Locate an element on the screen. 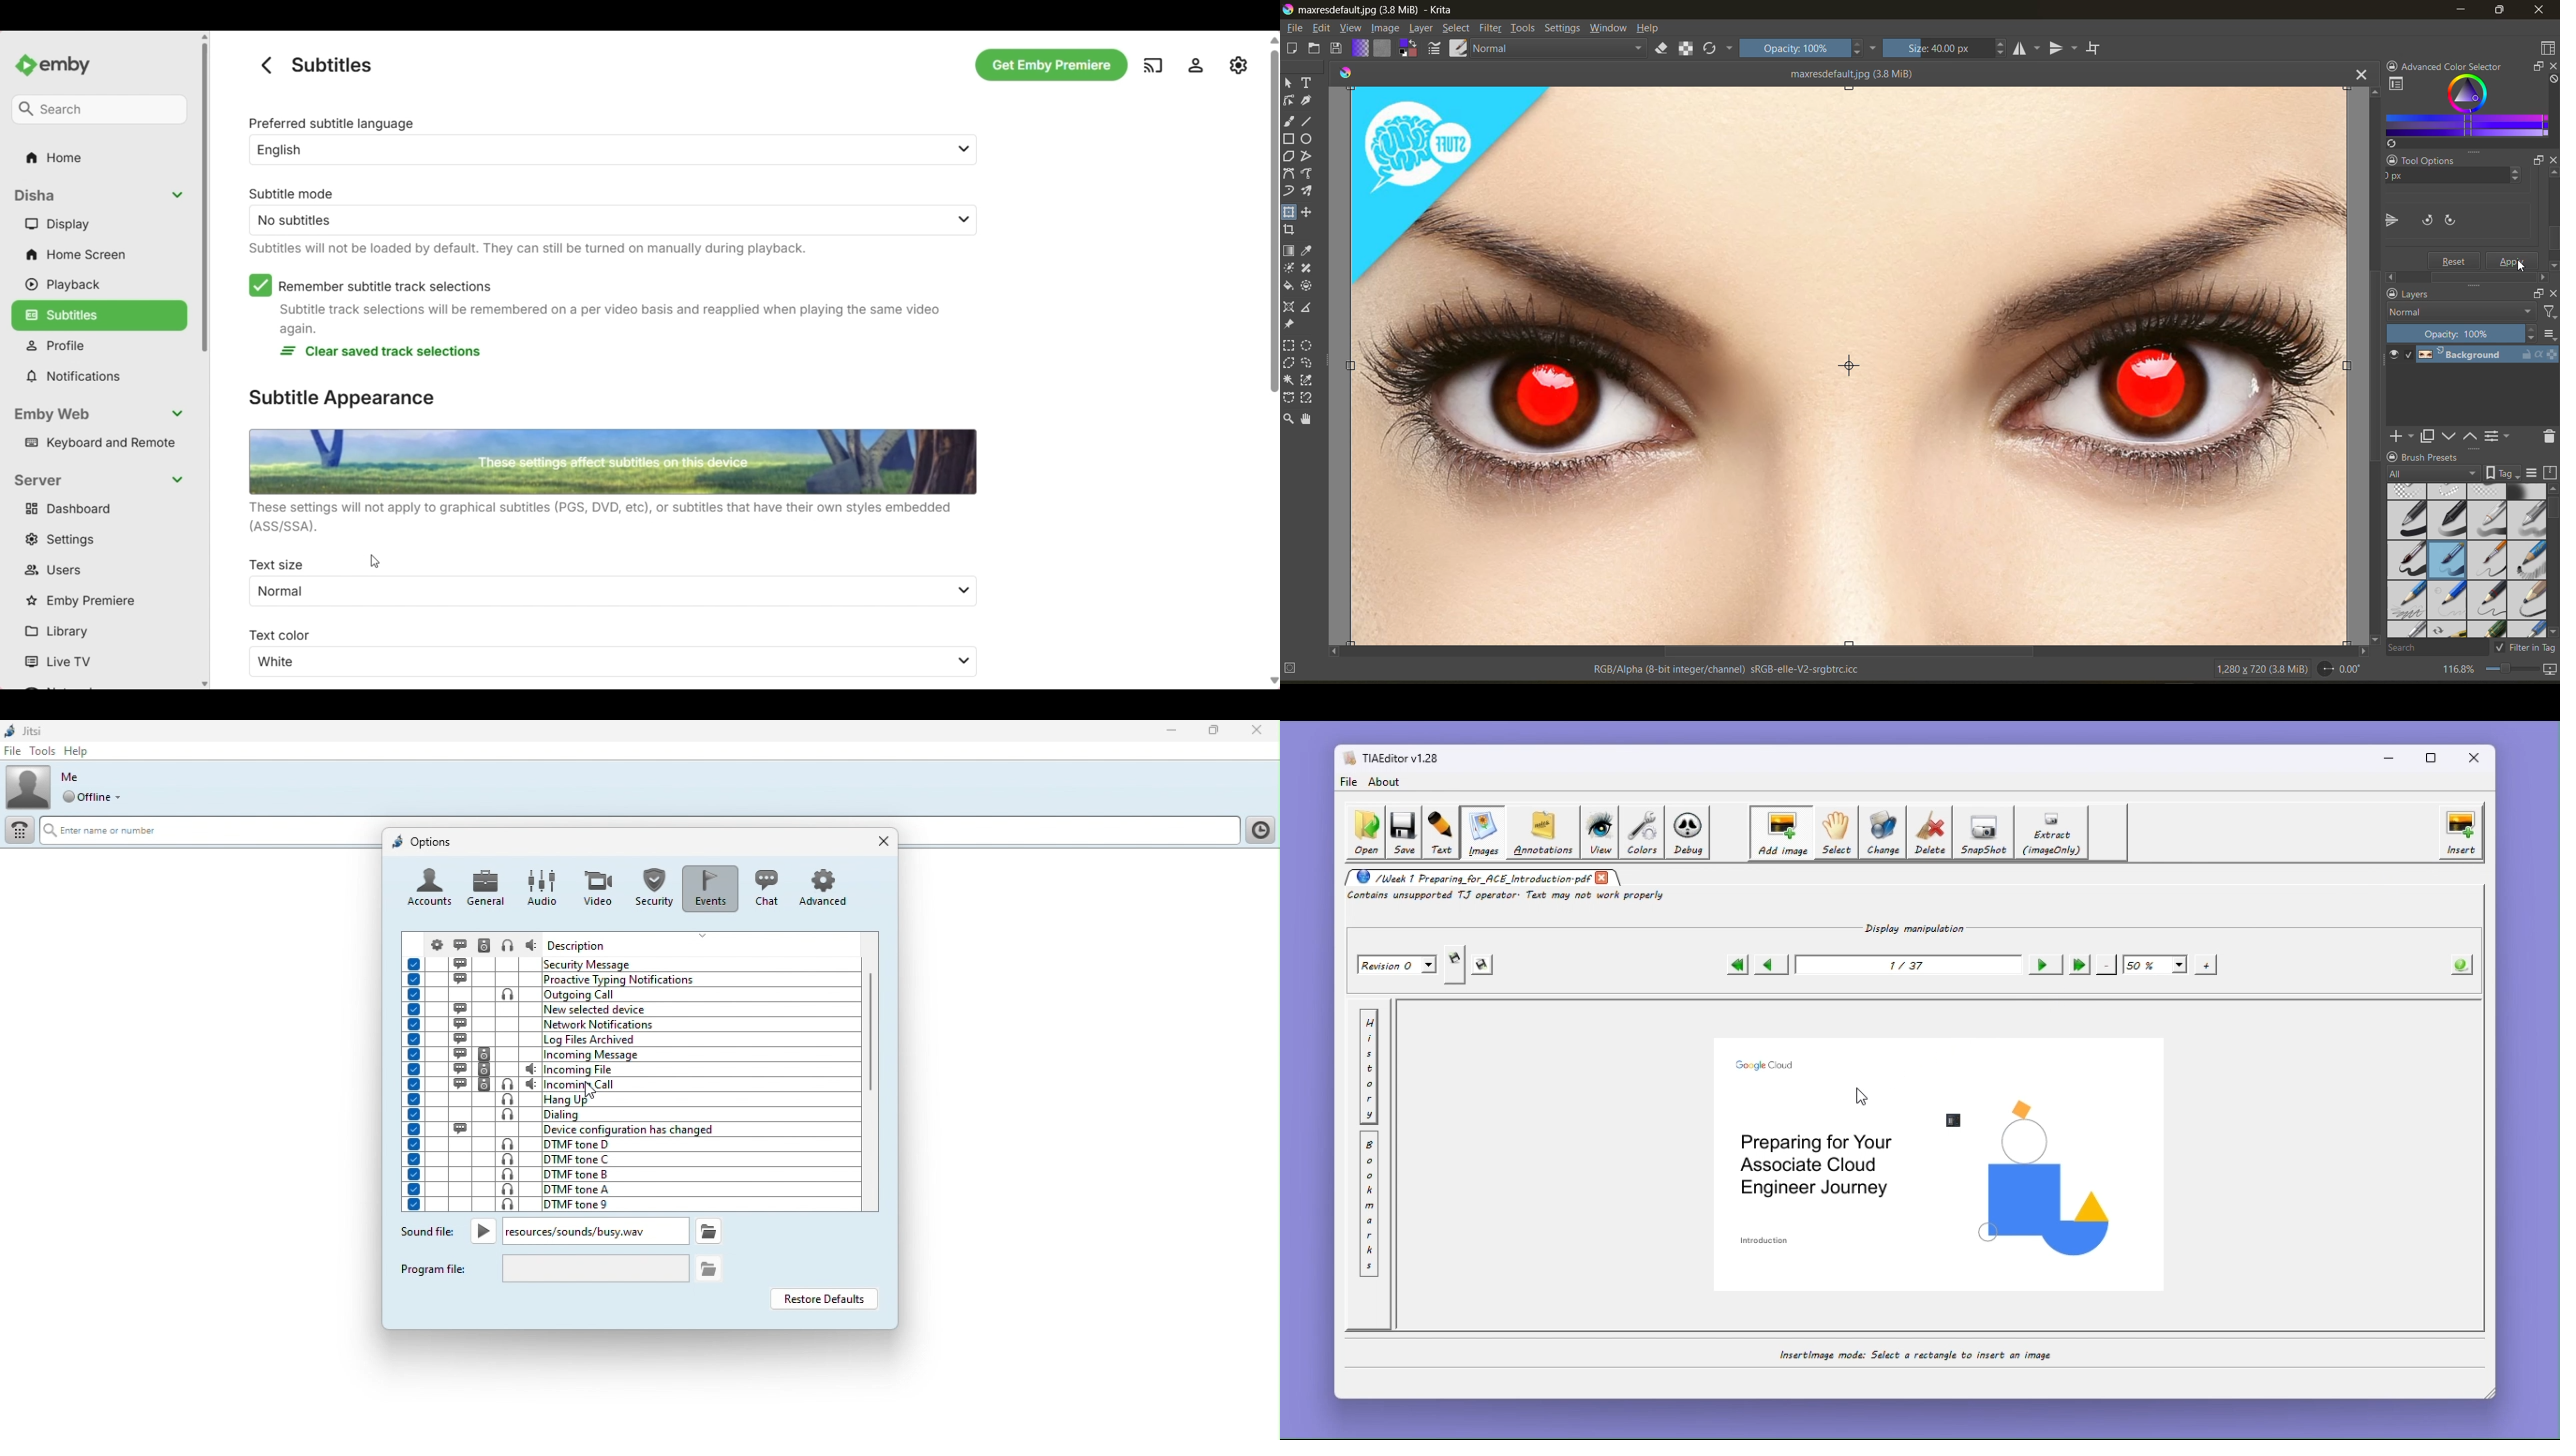 This screenshot has height=1456, width=2576. tool is located at coordinates (1291, 229).